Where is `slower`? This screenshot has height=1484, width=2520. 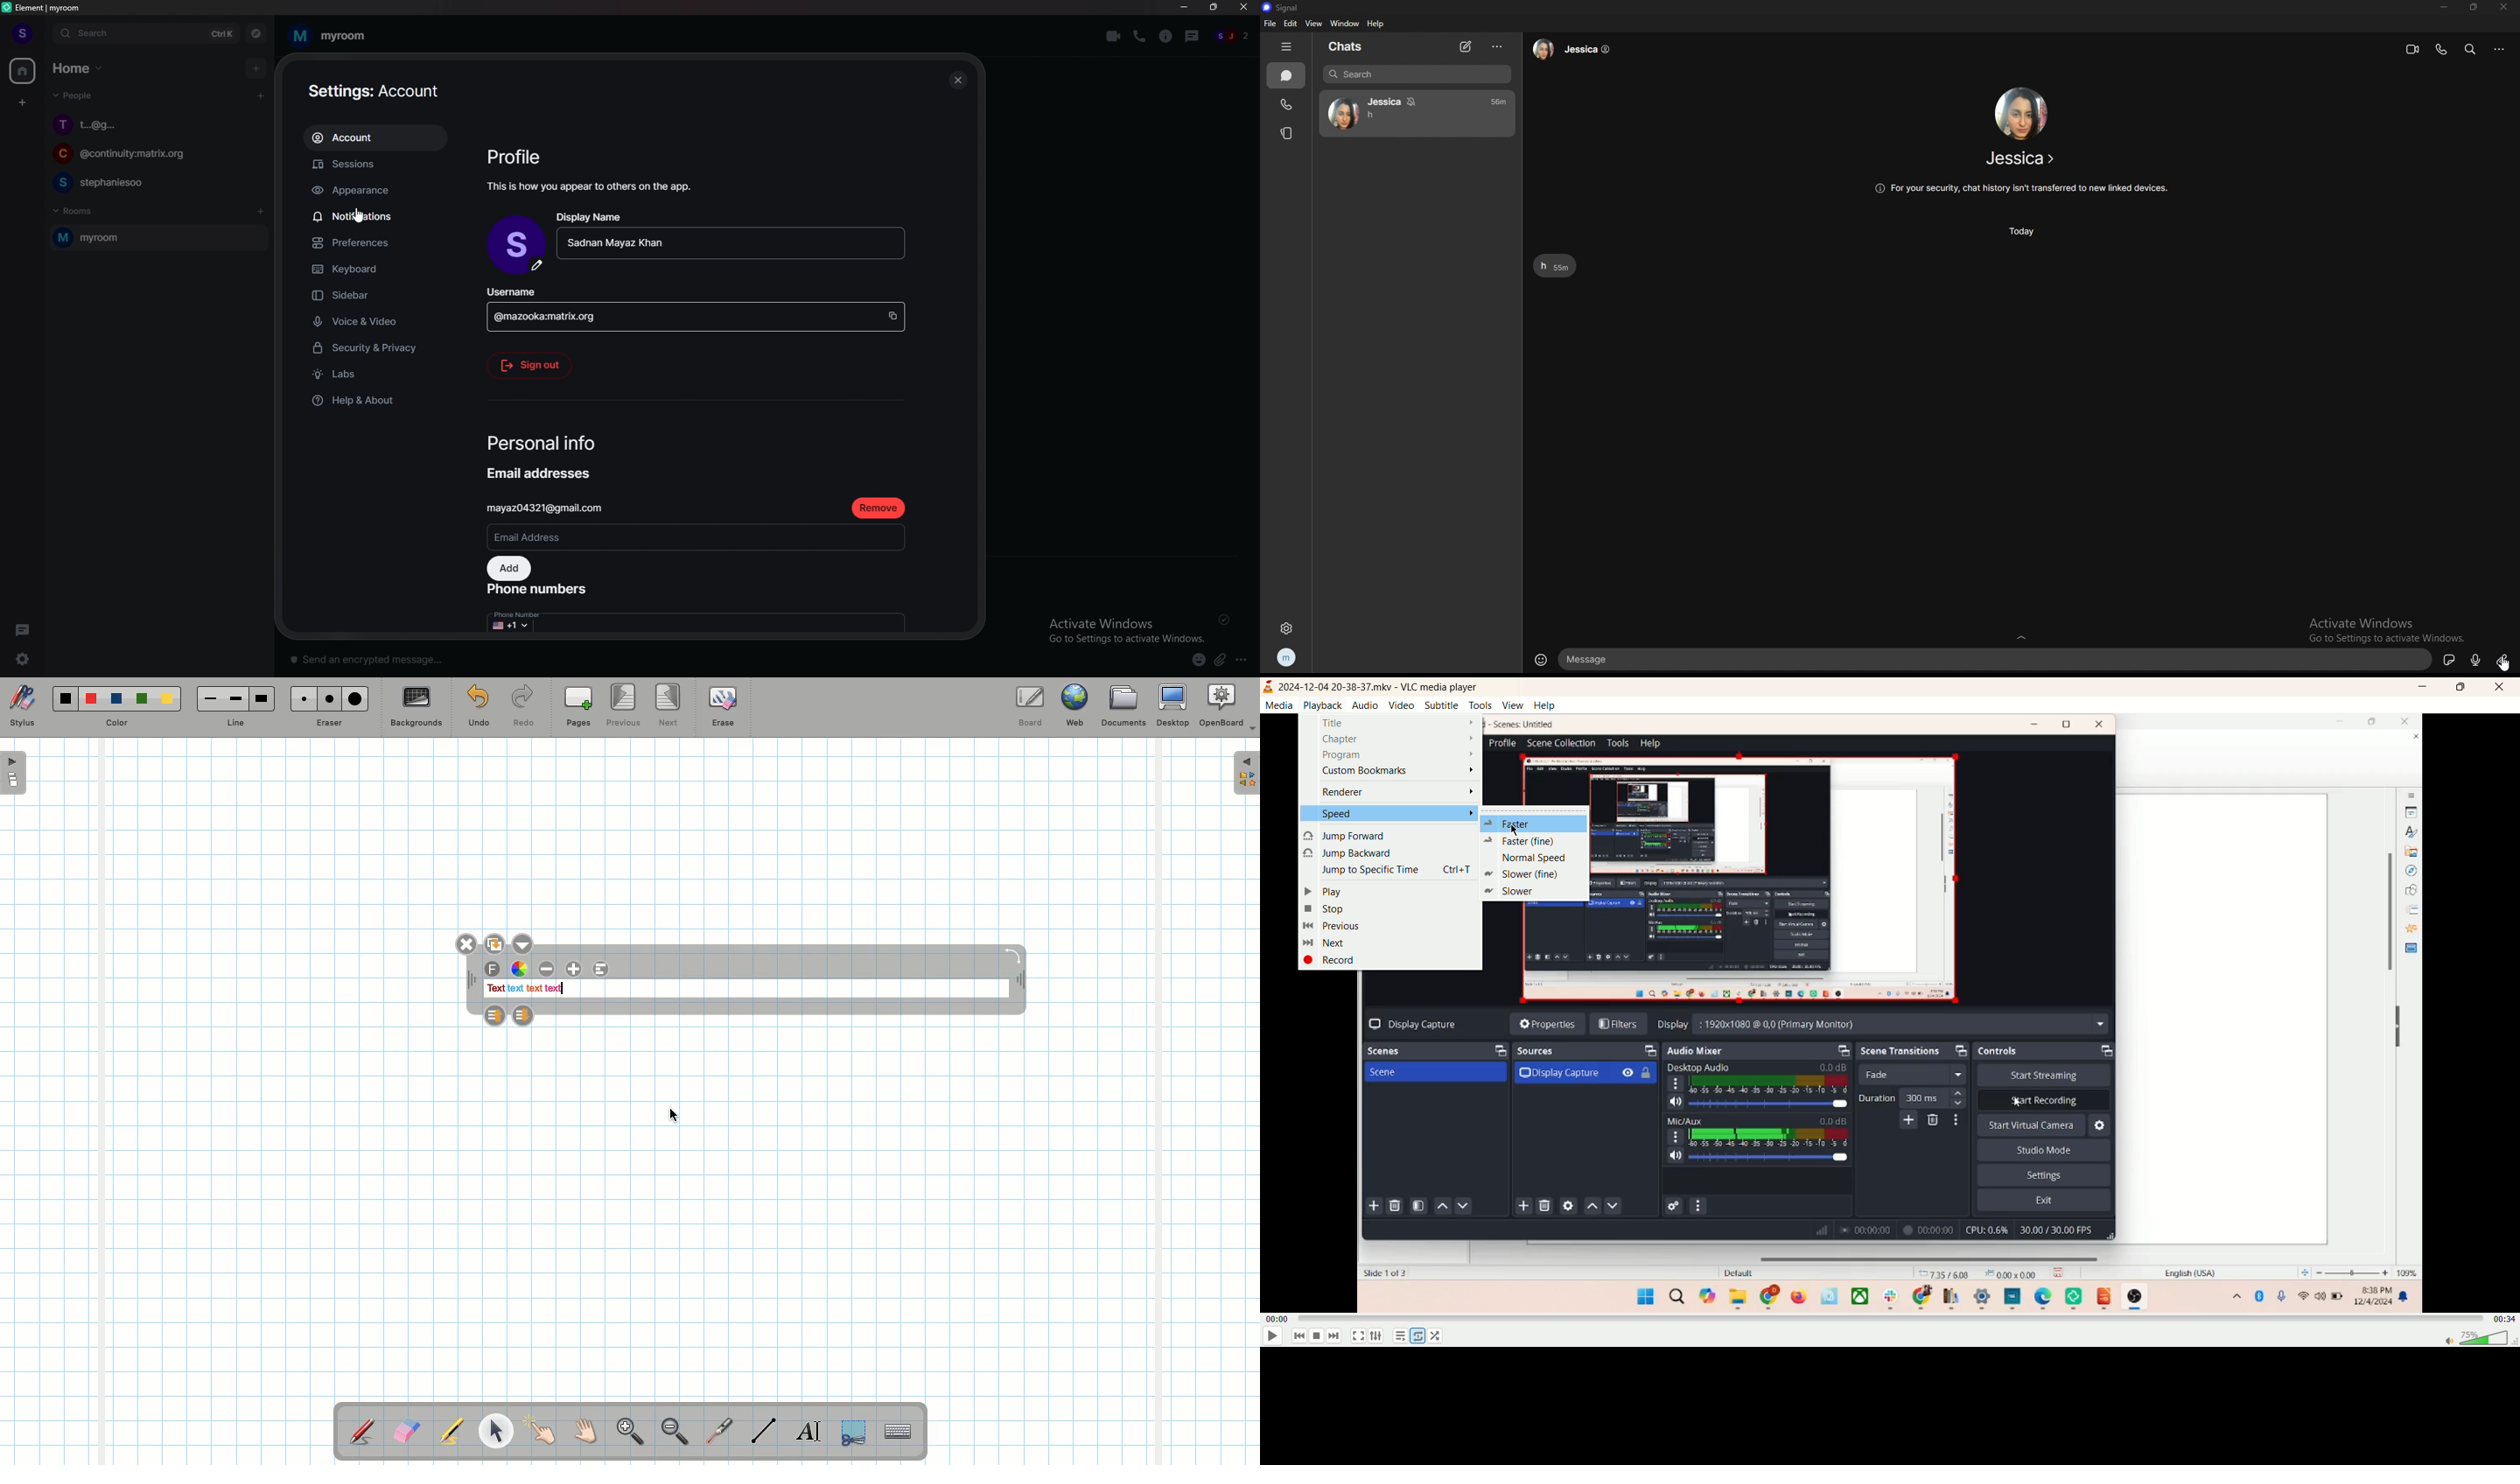 slower is located at coordinates (1511, 892).